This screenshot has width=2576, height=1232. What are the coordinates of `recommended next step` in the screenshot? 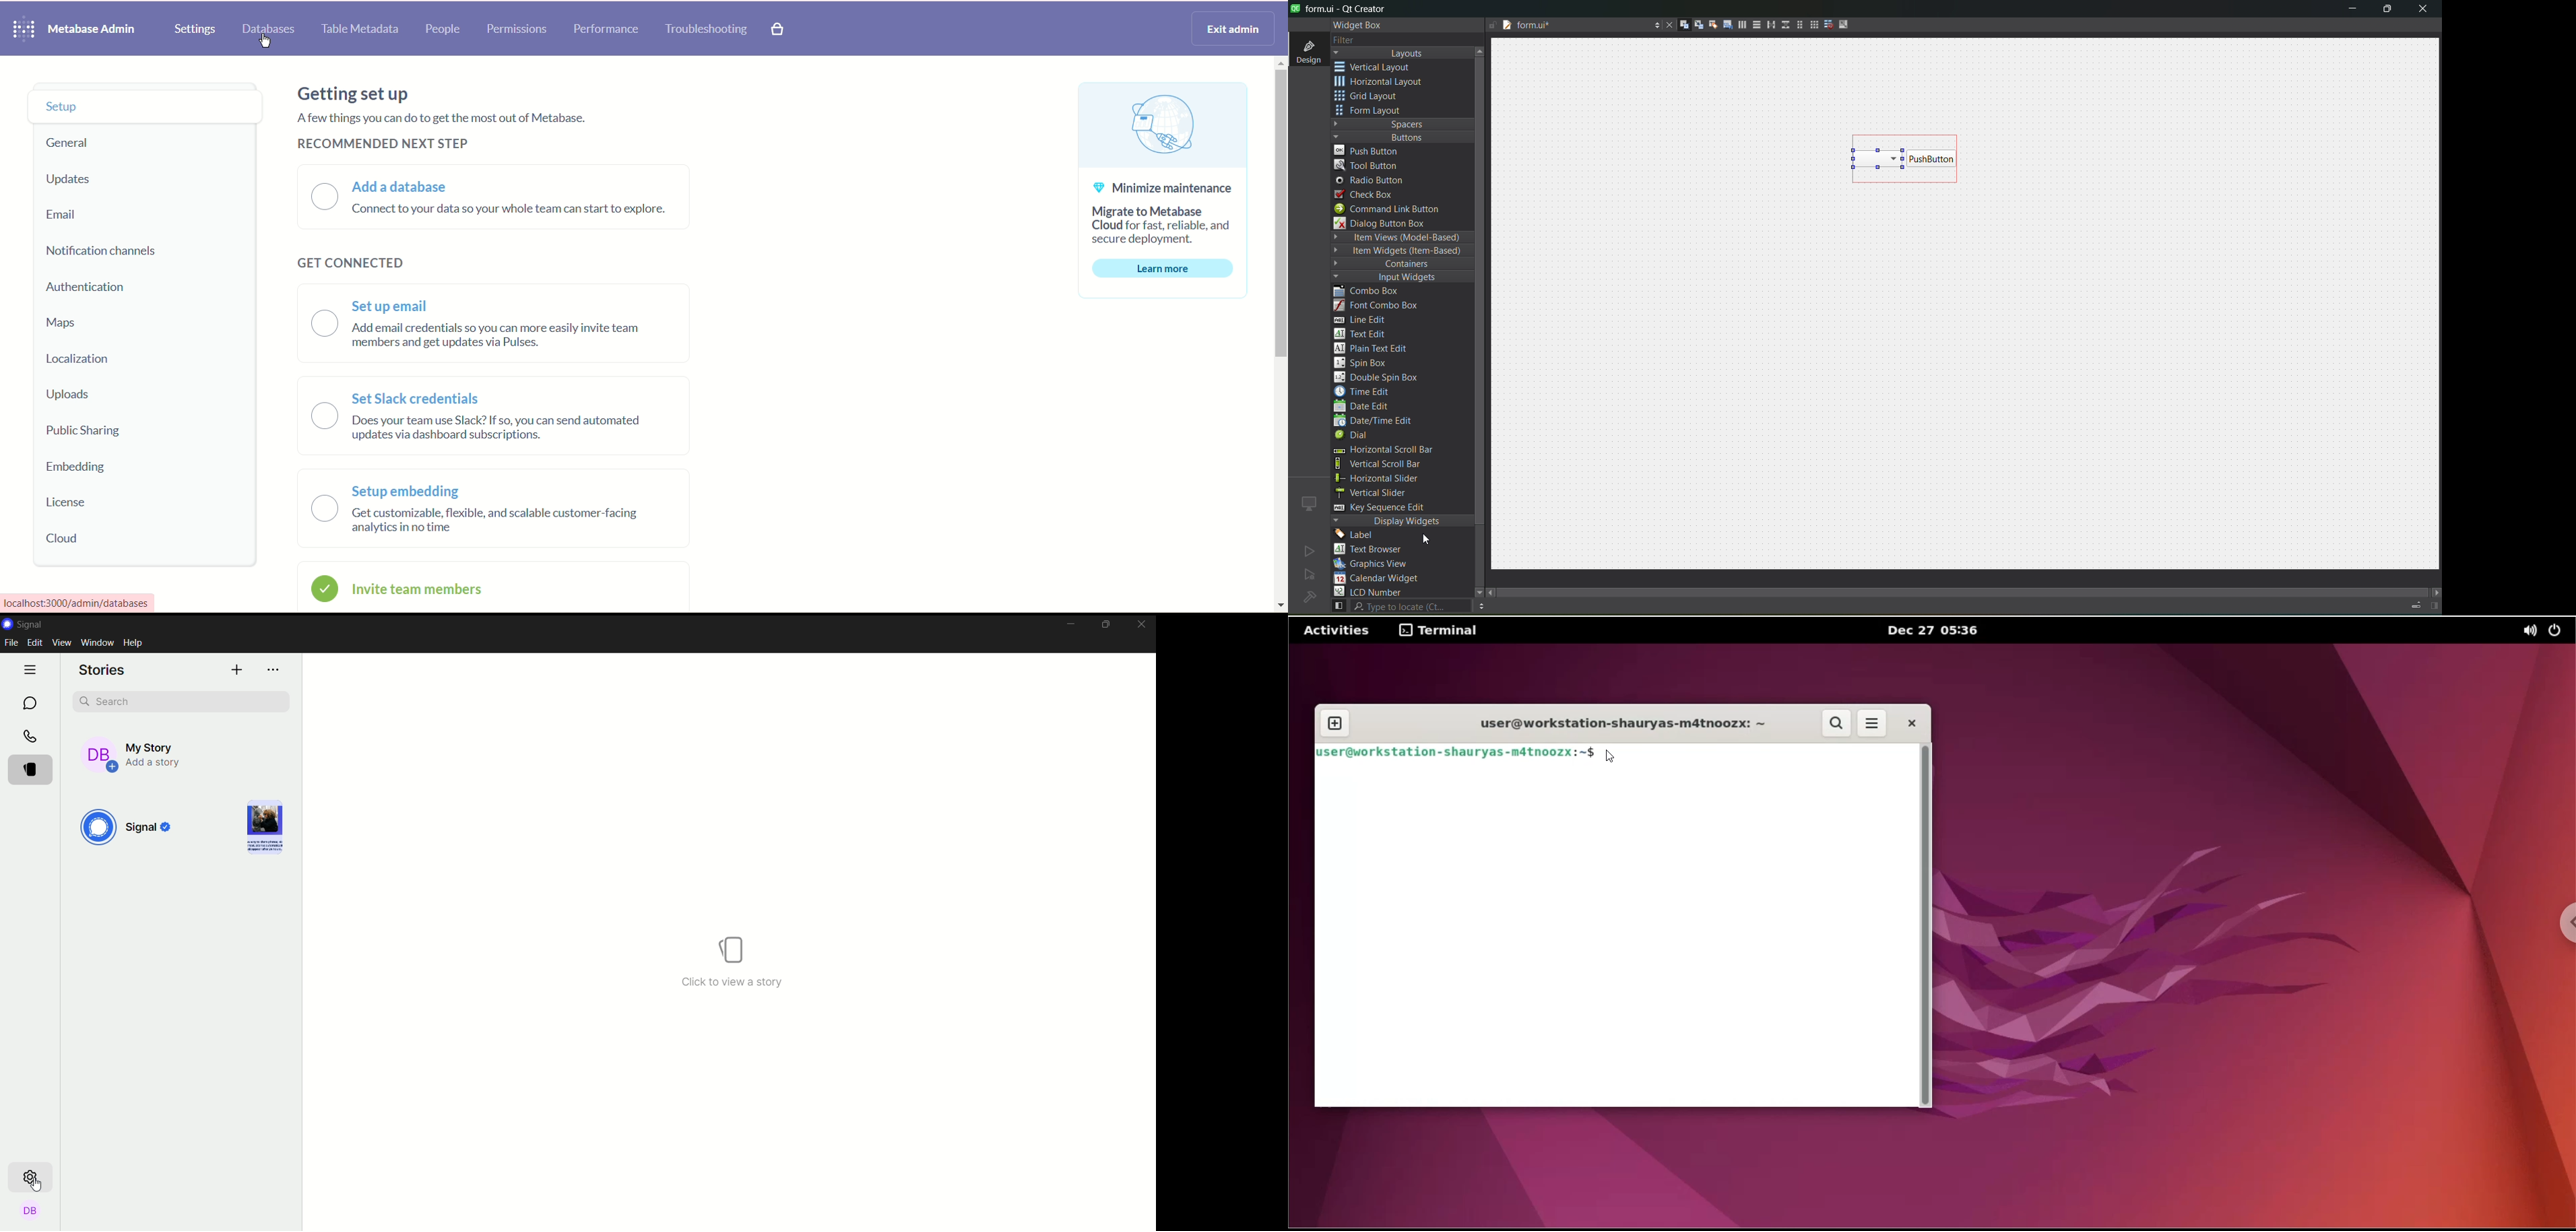 It's located at (387, 143).